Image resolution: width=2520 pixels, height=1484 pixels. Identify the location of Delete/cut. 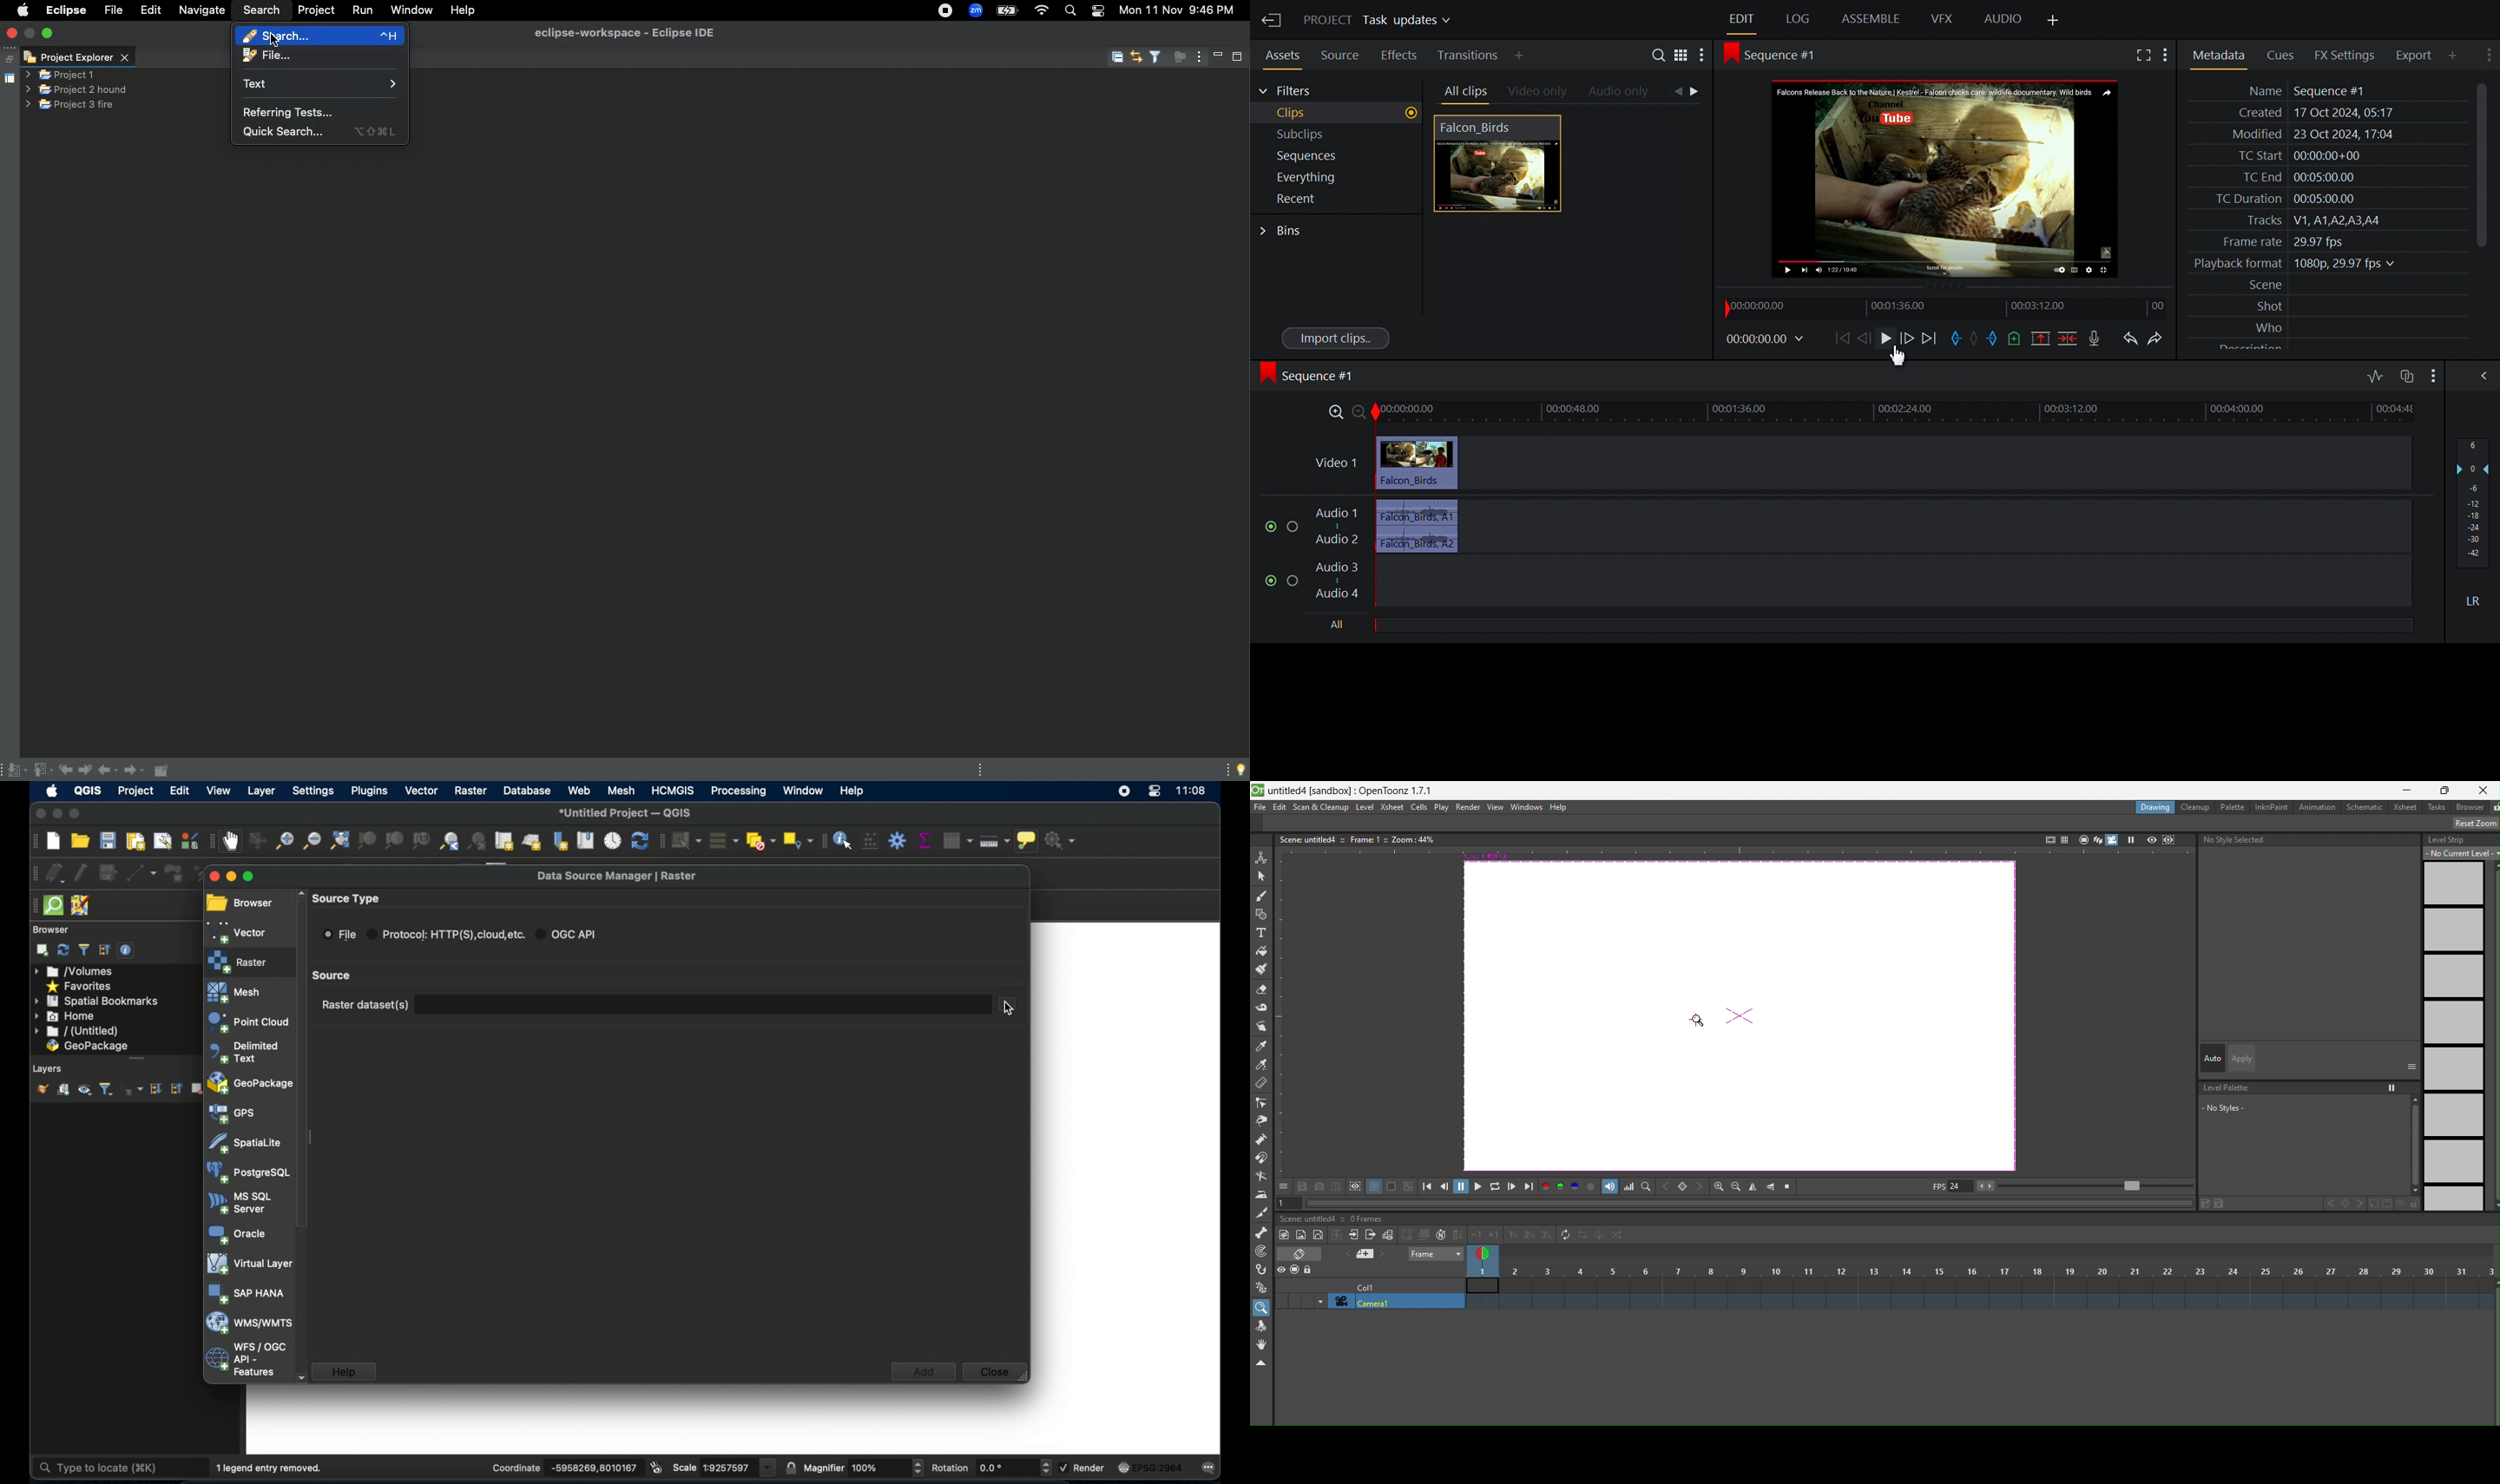
(2070, 338).